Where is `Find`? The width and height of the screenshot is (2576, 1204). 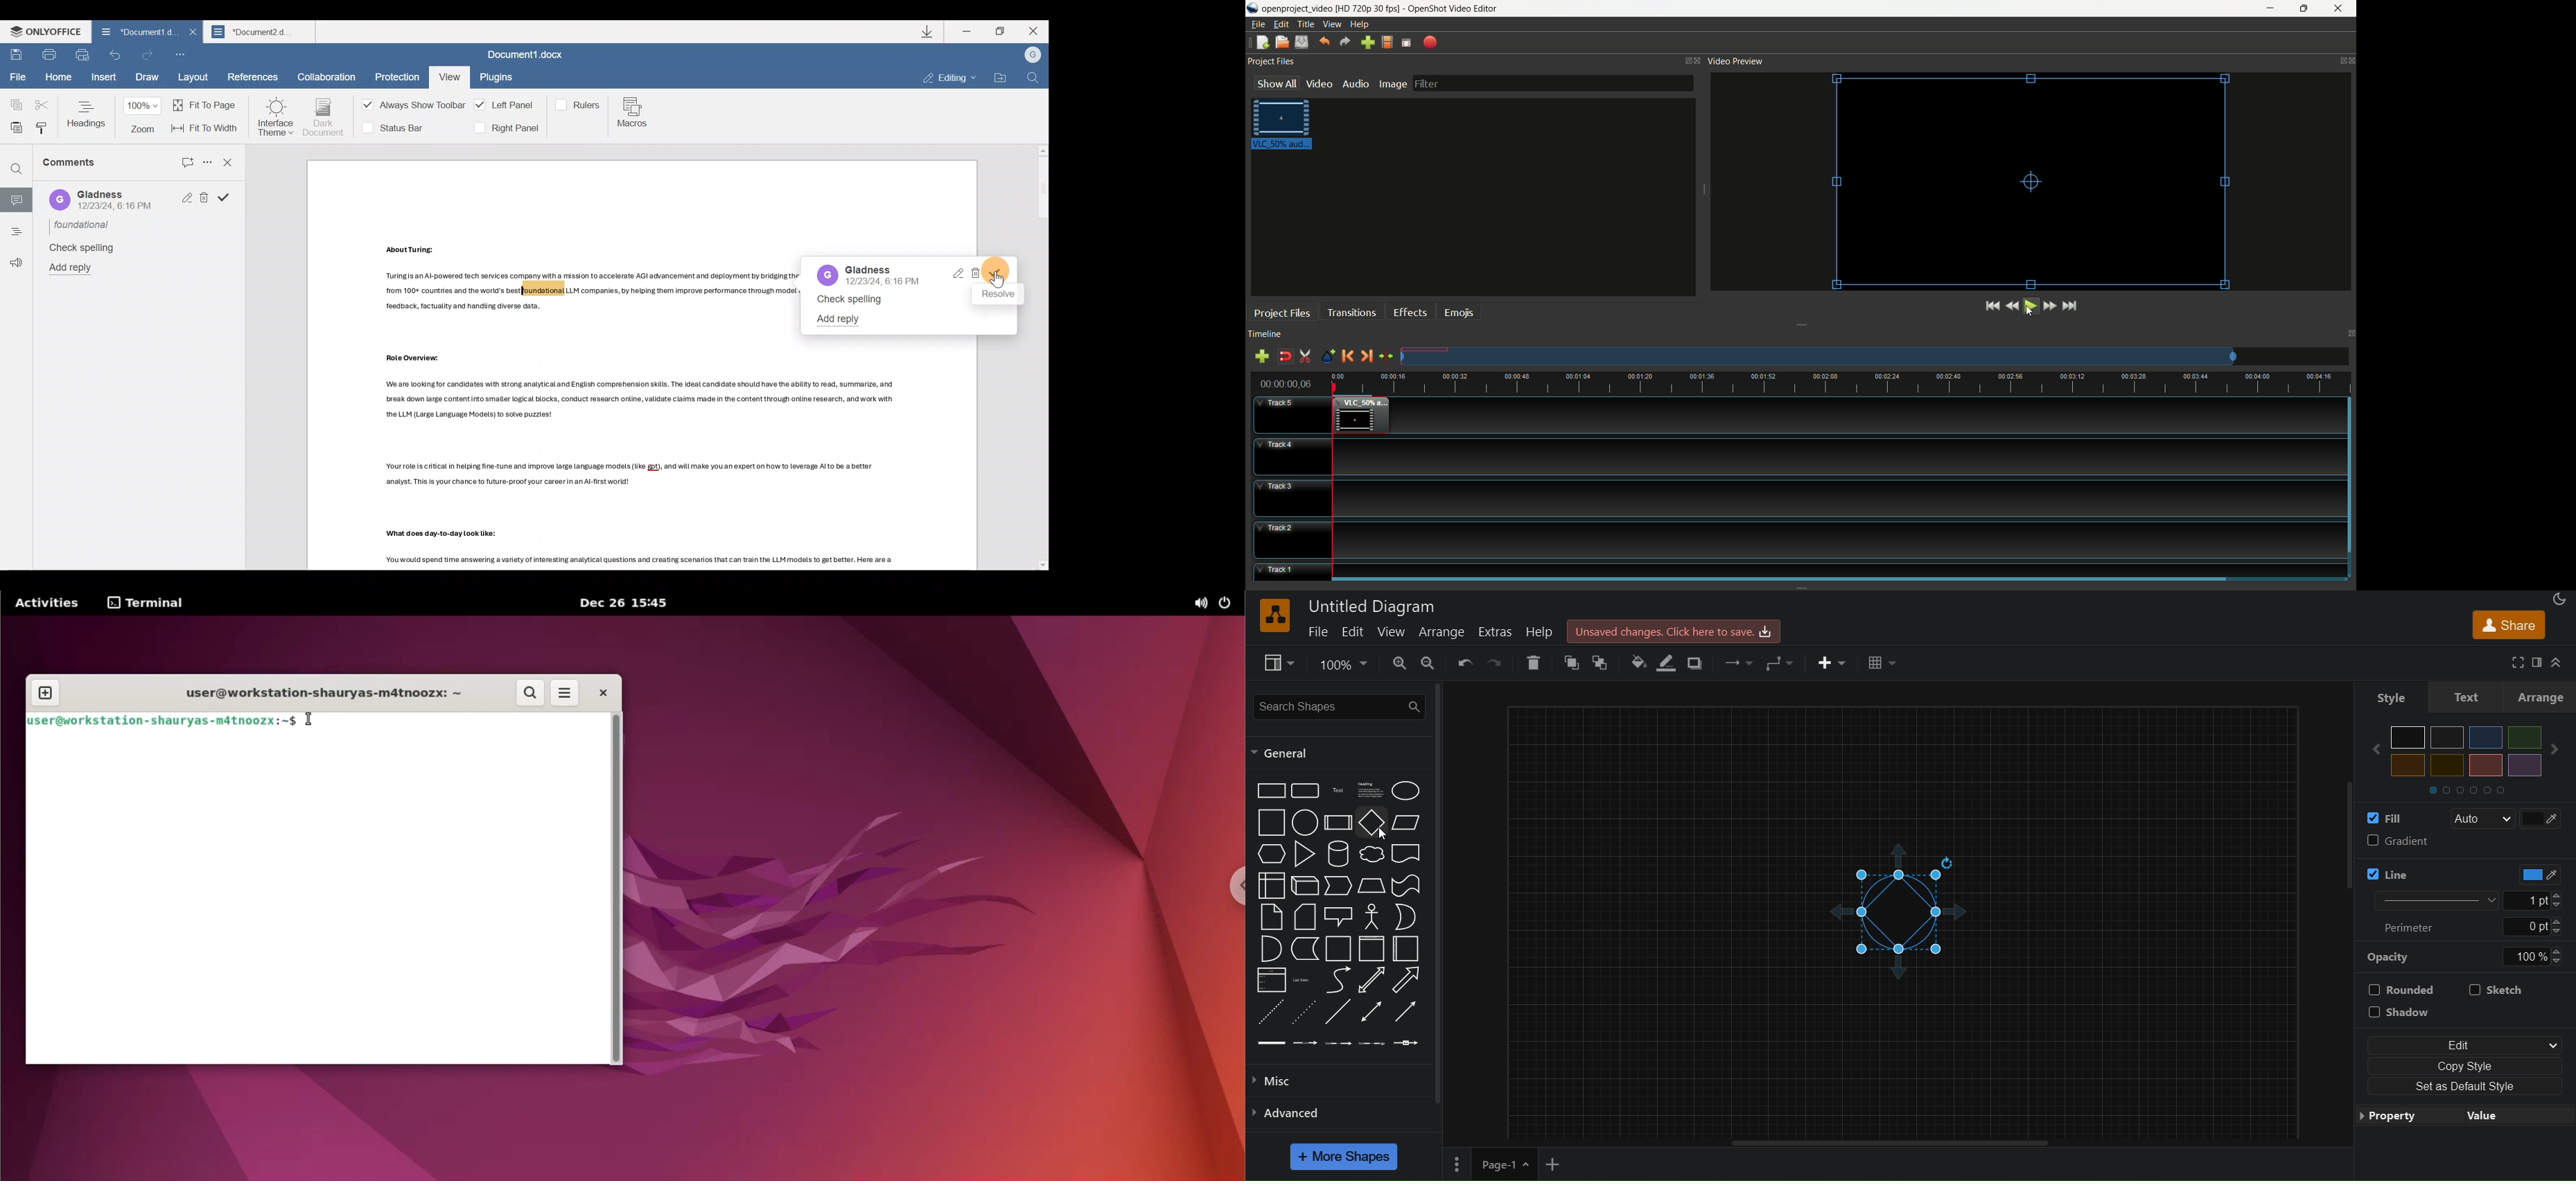
Find is located at coordinates (16, 170).